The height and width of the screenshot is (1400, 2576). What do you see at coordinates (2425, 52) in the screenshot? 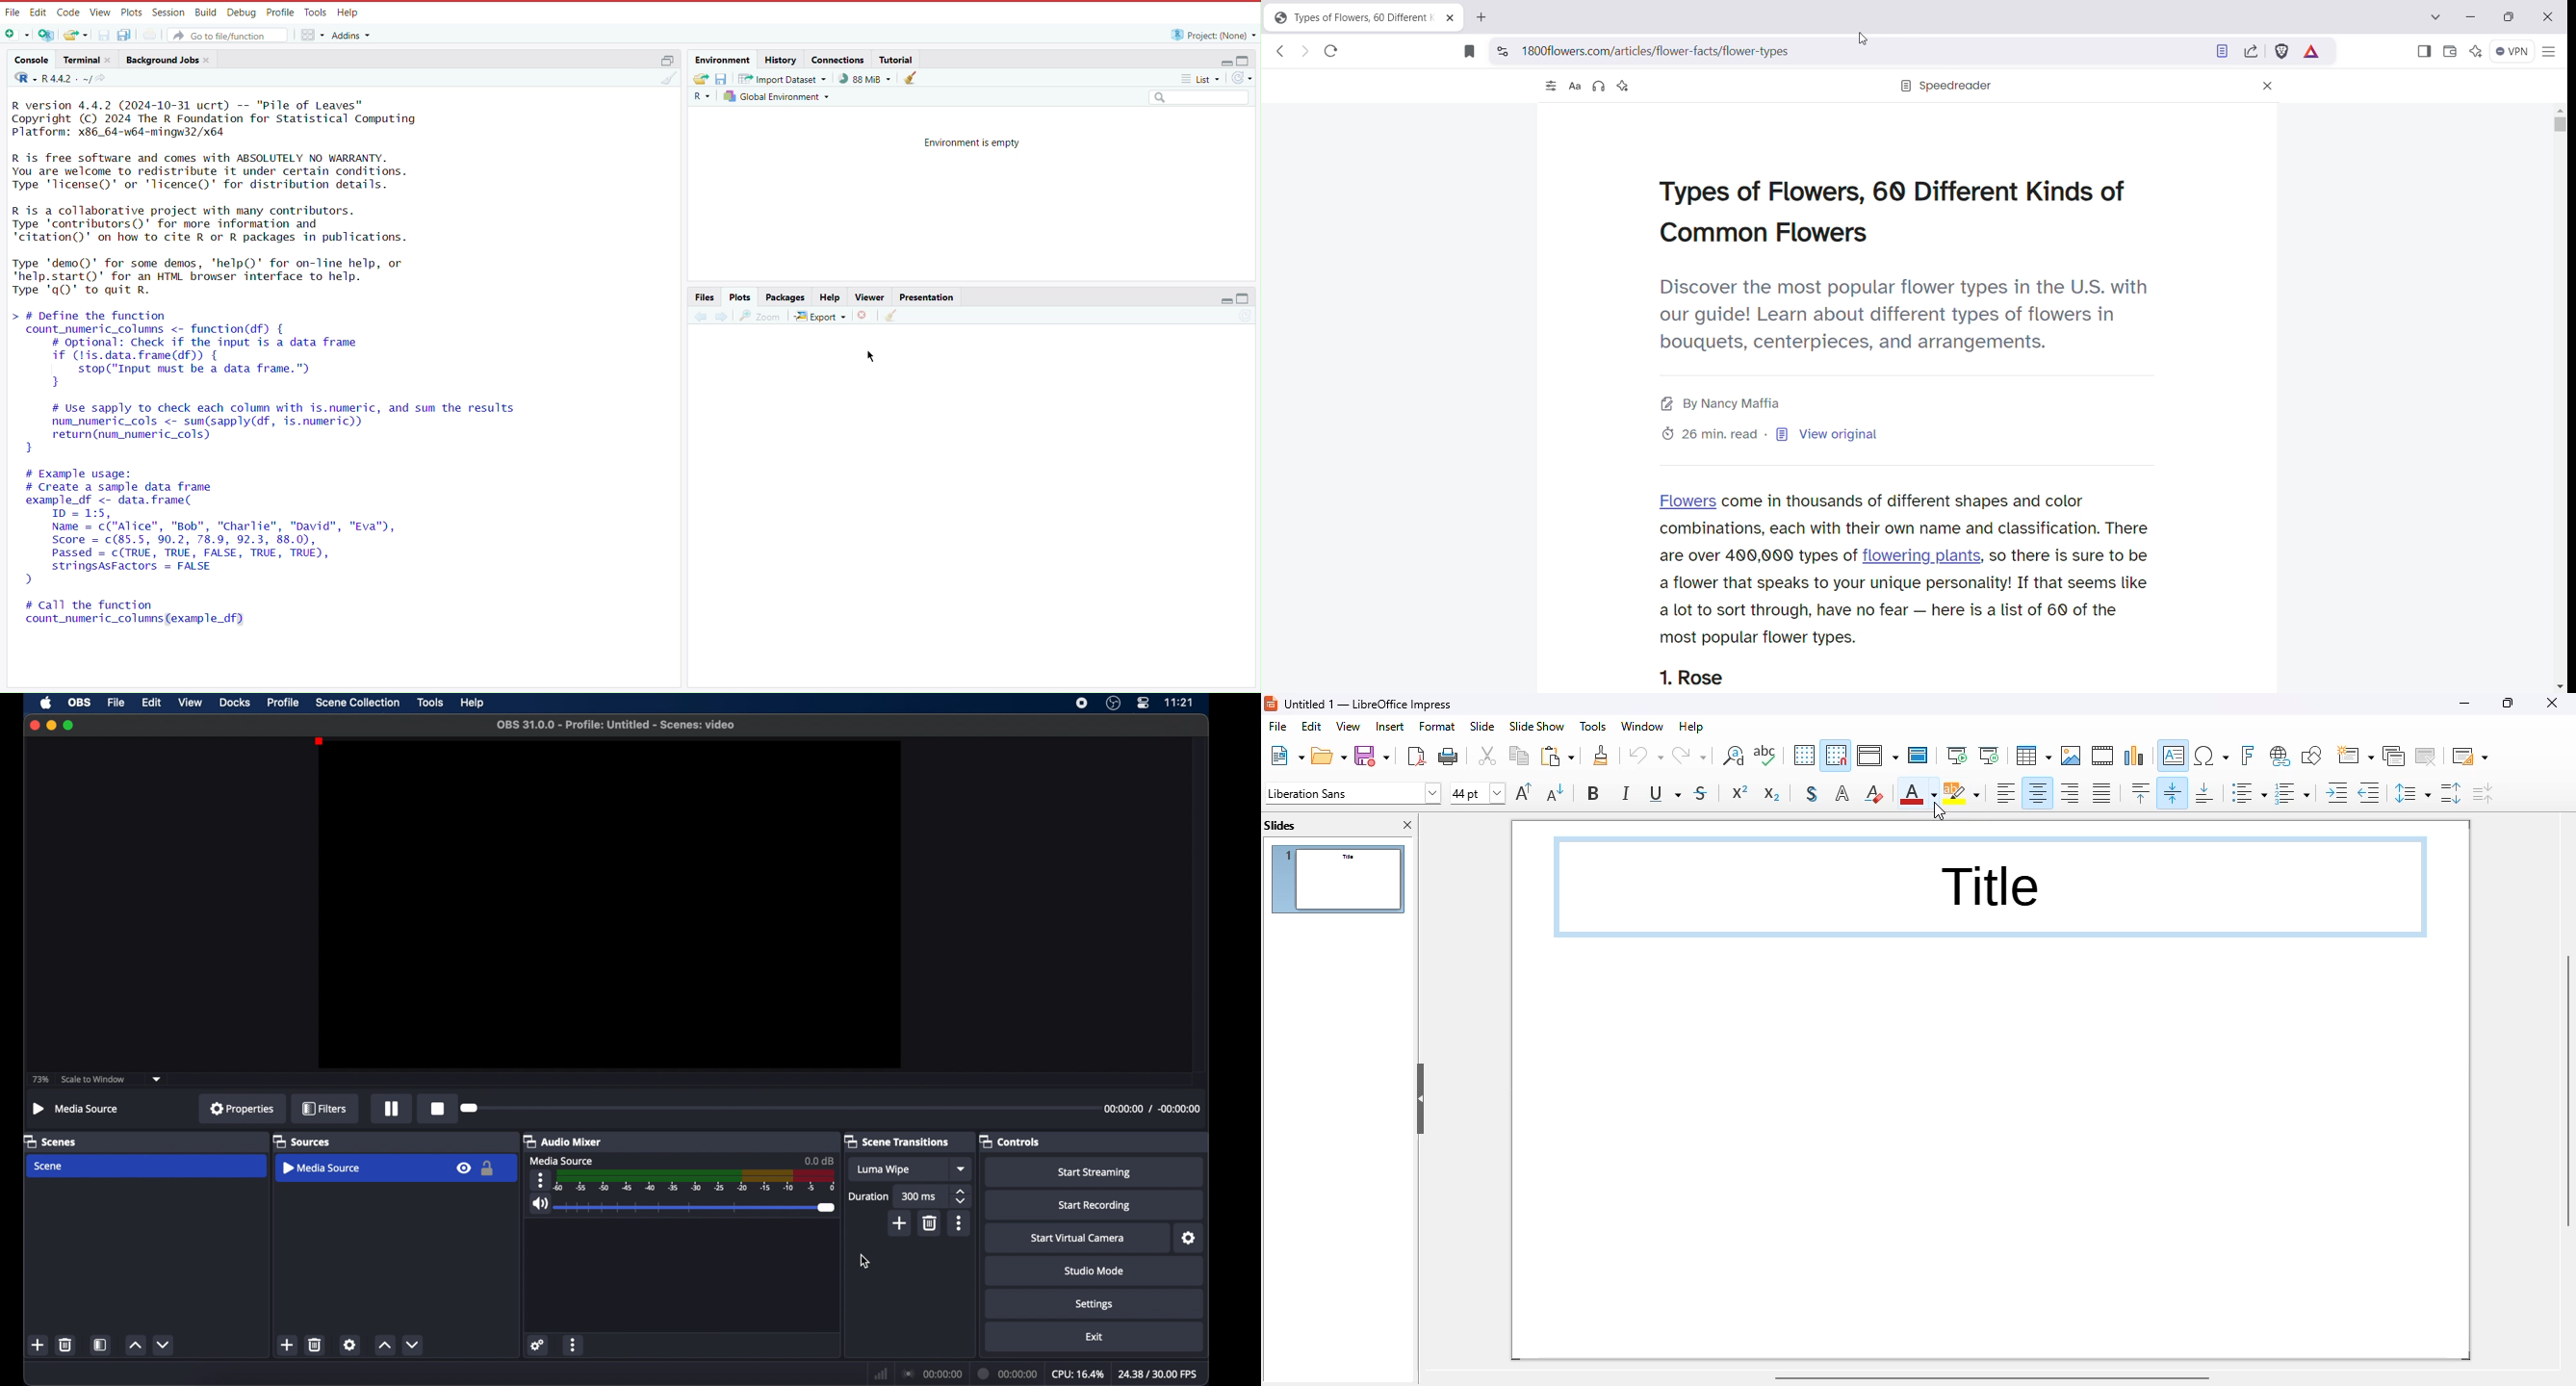
I see `Show Sidebar` at bounding box center [2425, 52].